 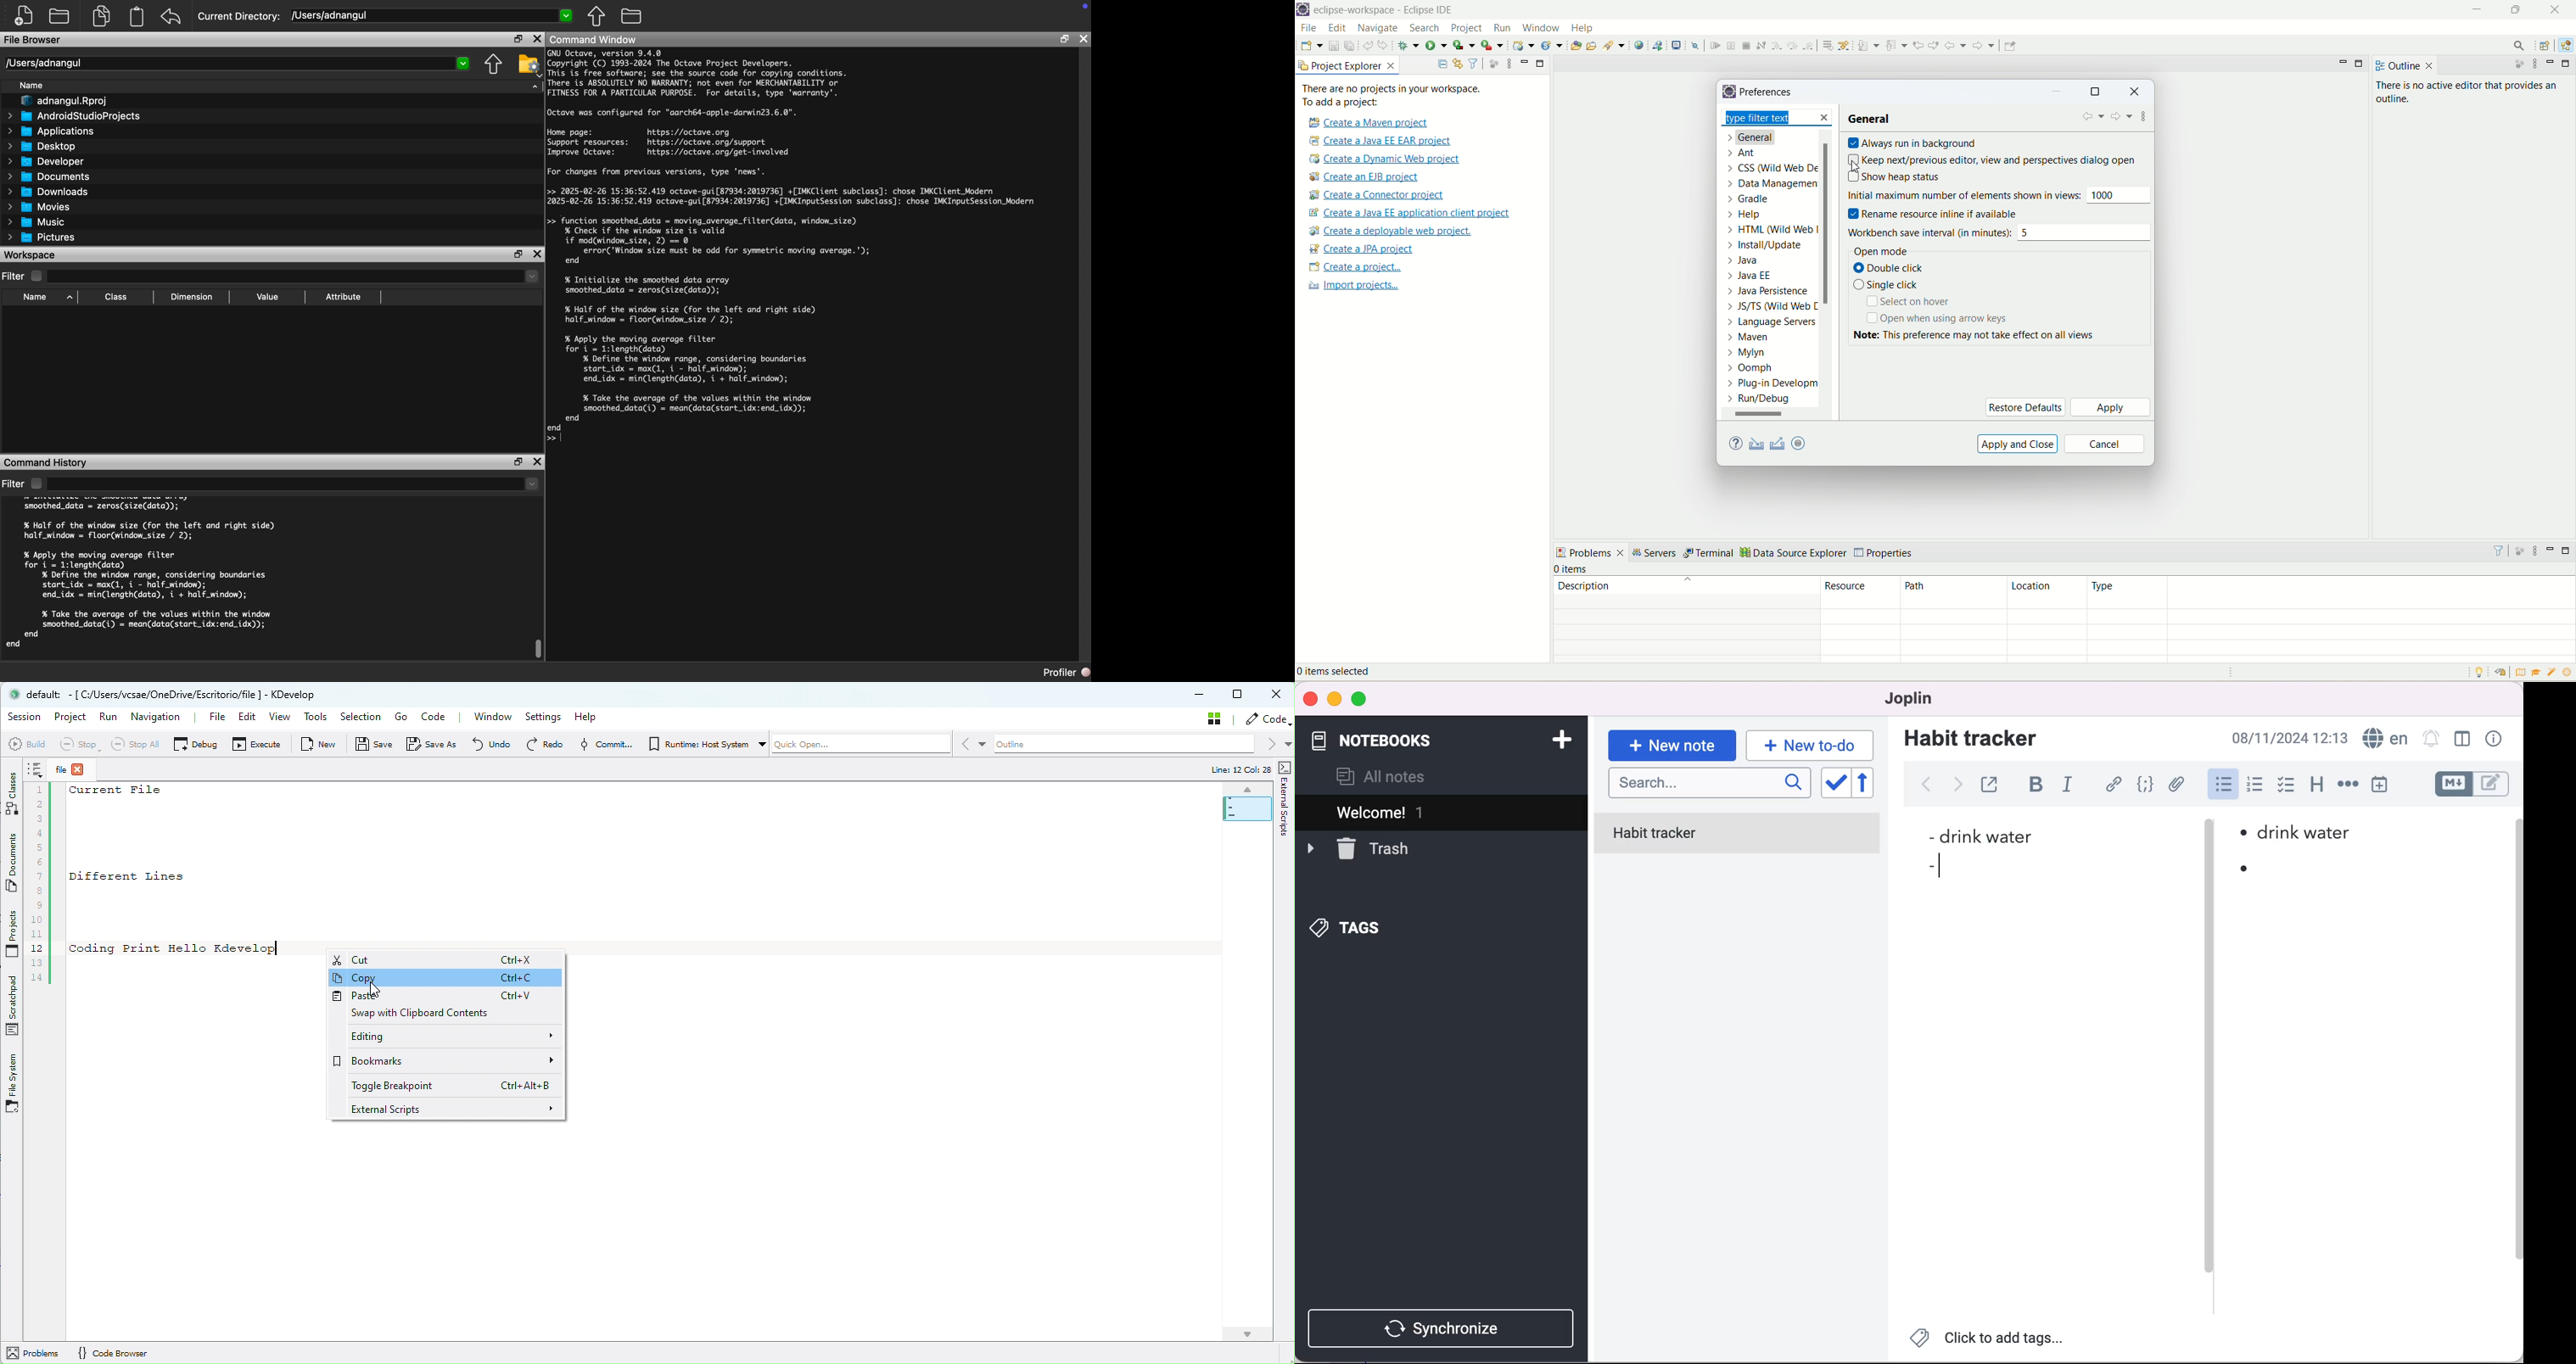 What do you see at coordinates (1771, 293) in the screenshot?
I see `Java Persistence` at bounding box center [1771, 293].